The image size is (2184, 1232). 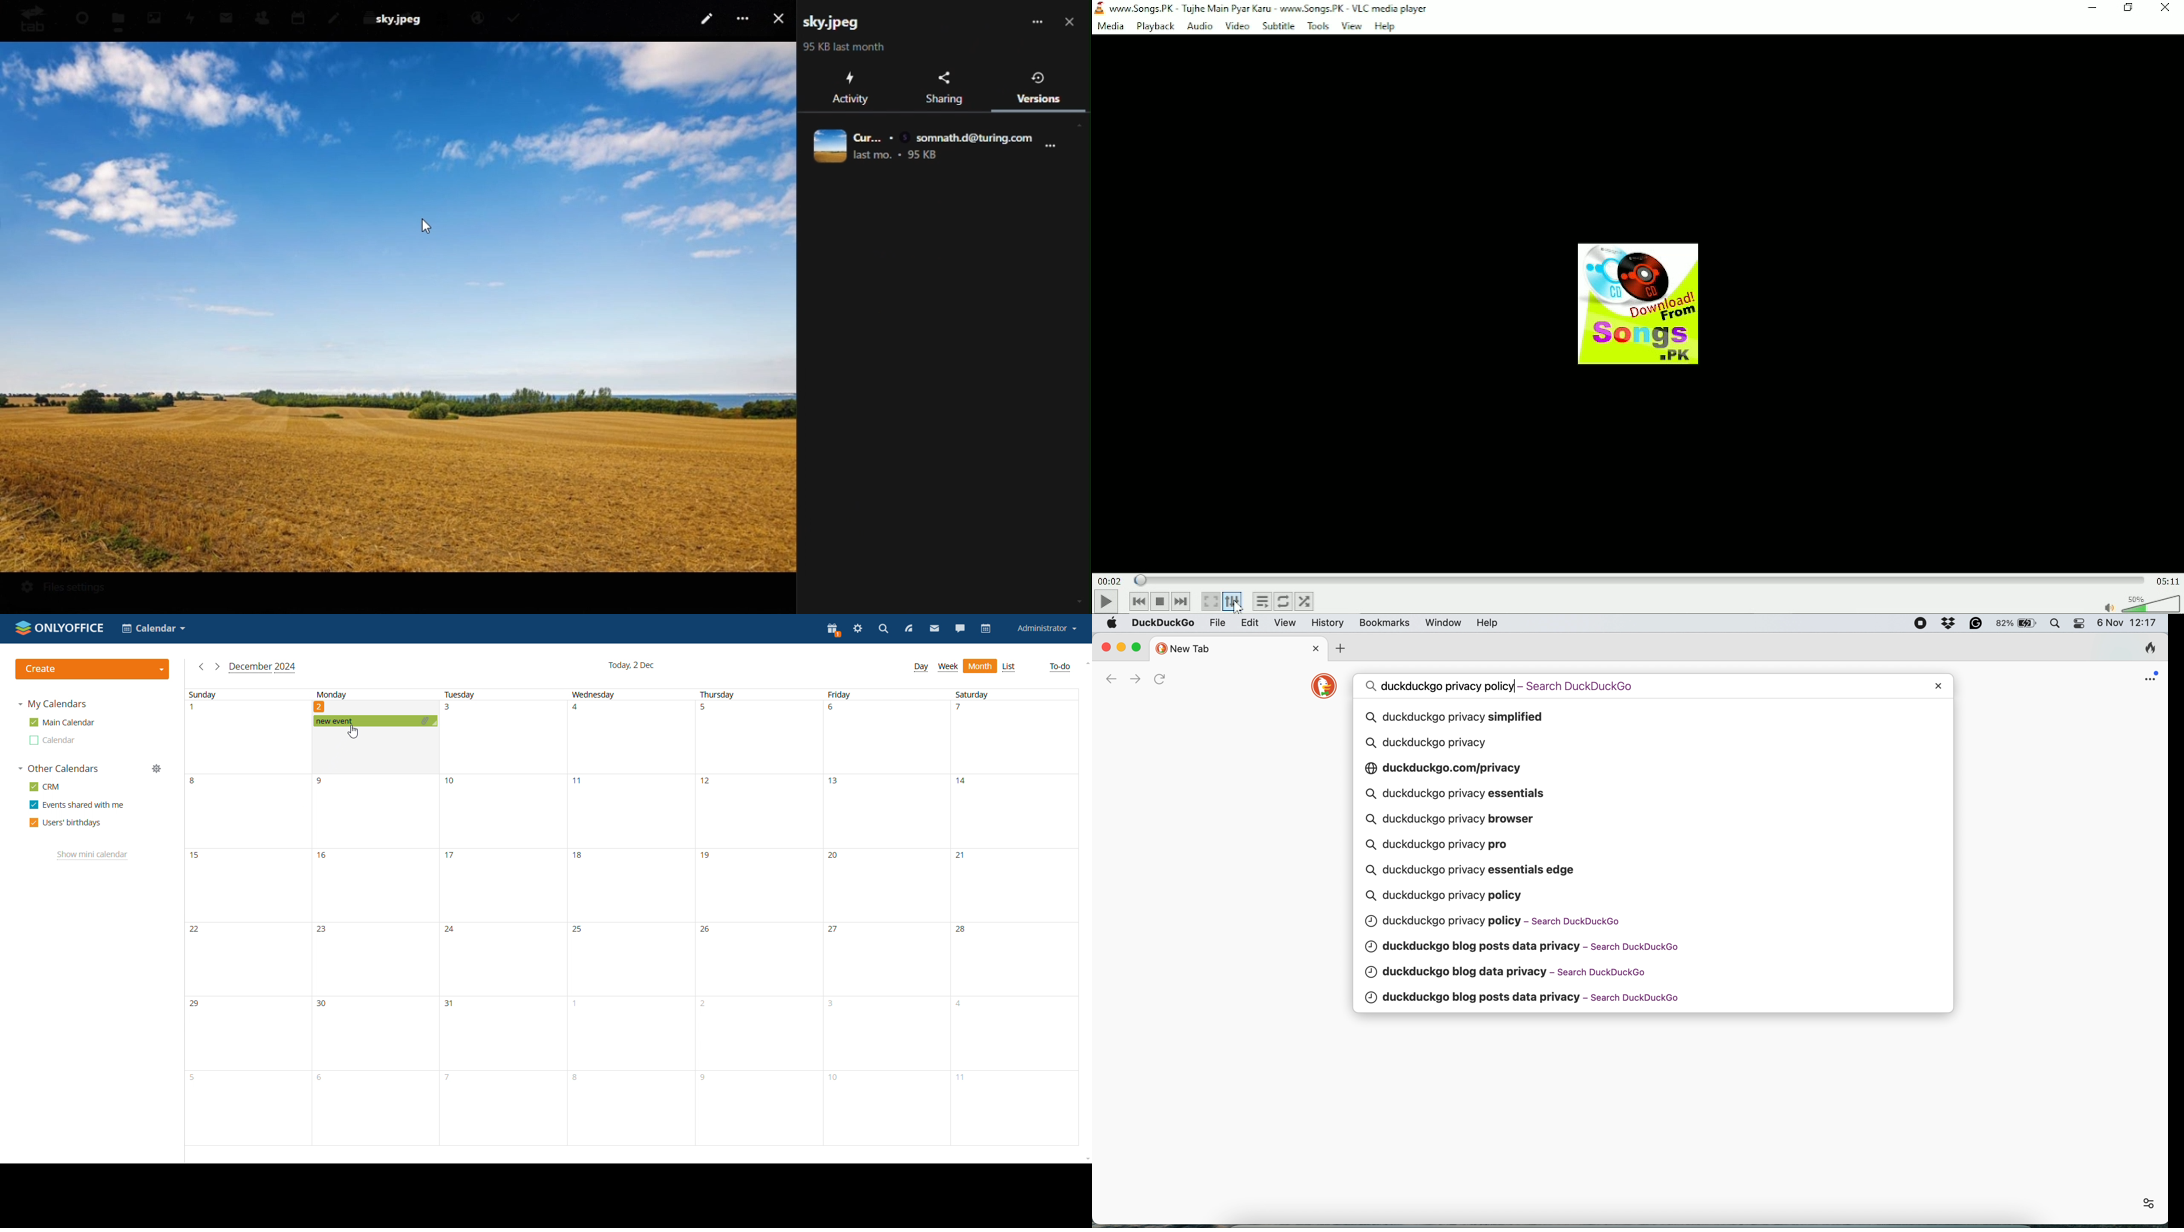 What do you see at coordinates (1286, 623) in the screenshot?
I see `view` at bounding box center [1286, 623].